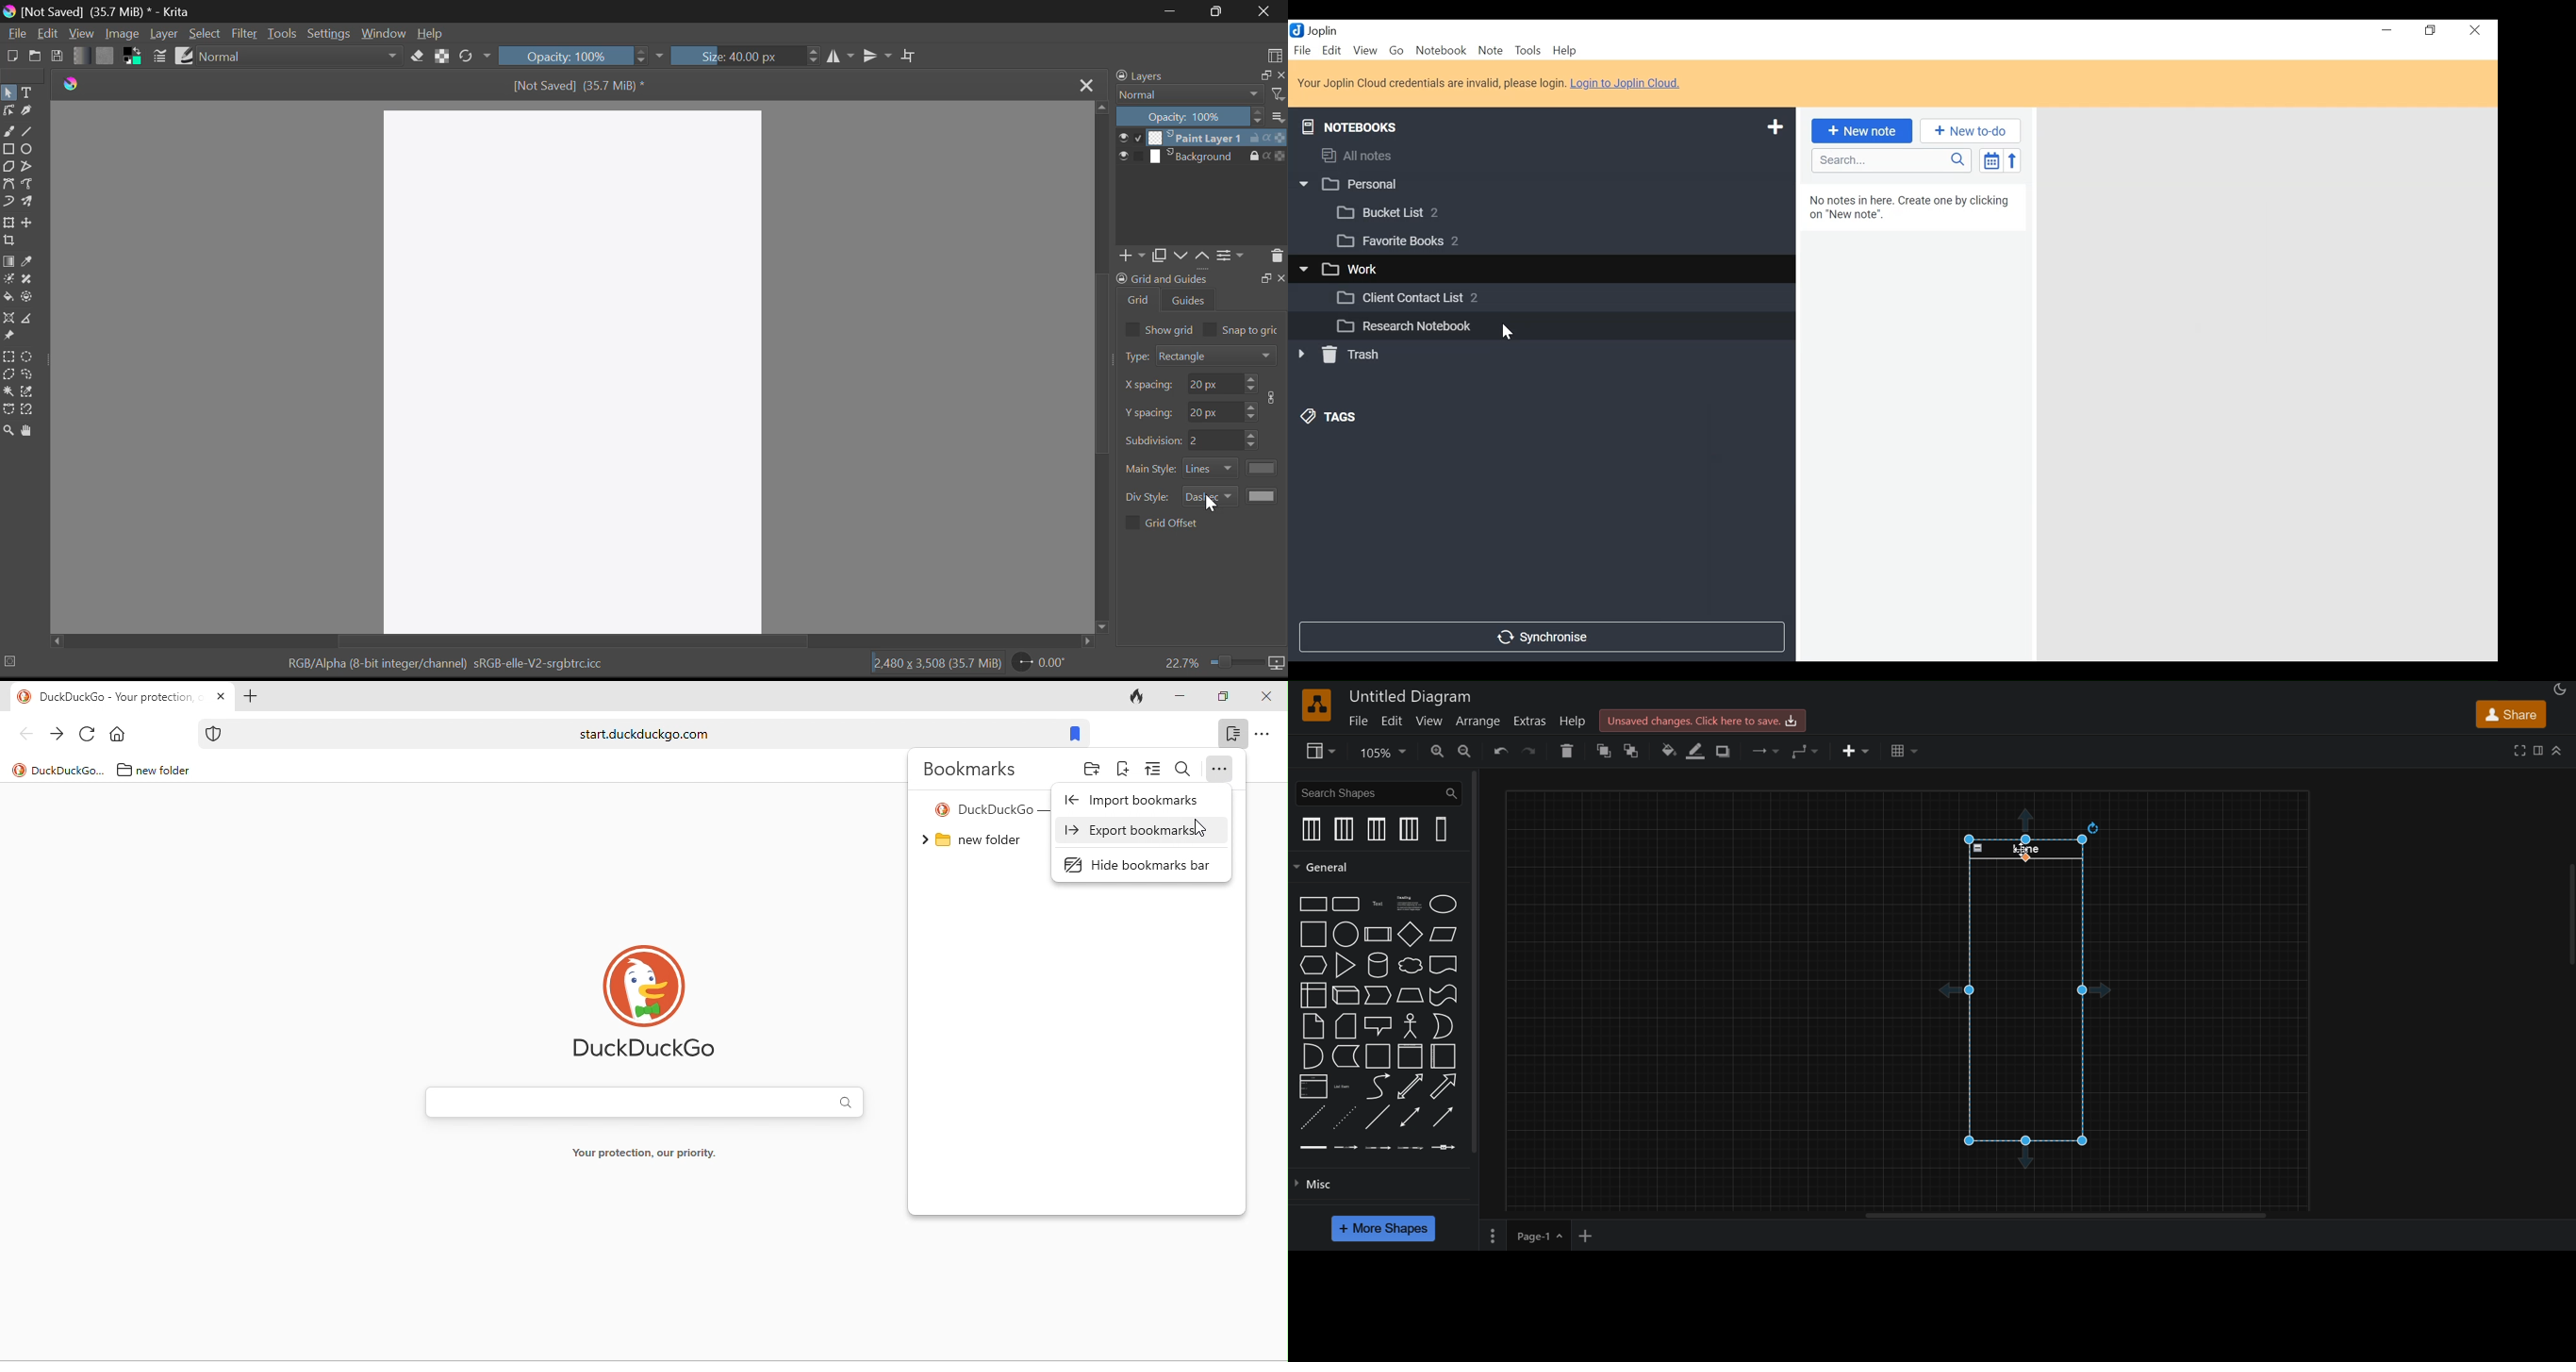 The image size is (2576, 1372). What do you see at coordinates (2521, 750) in the screenshot?
I see `fullscreen` at bounding box center [2521, 750].